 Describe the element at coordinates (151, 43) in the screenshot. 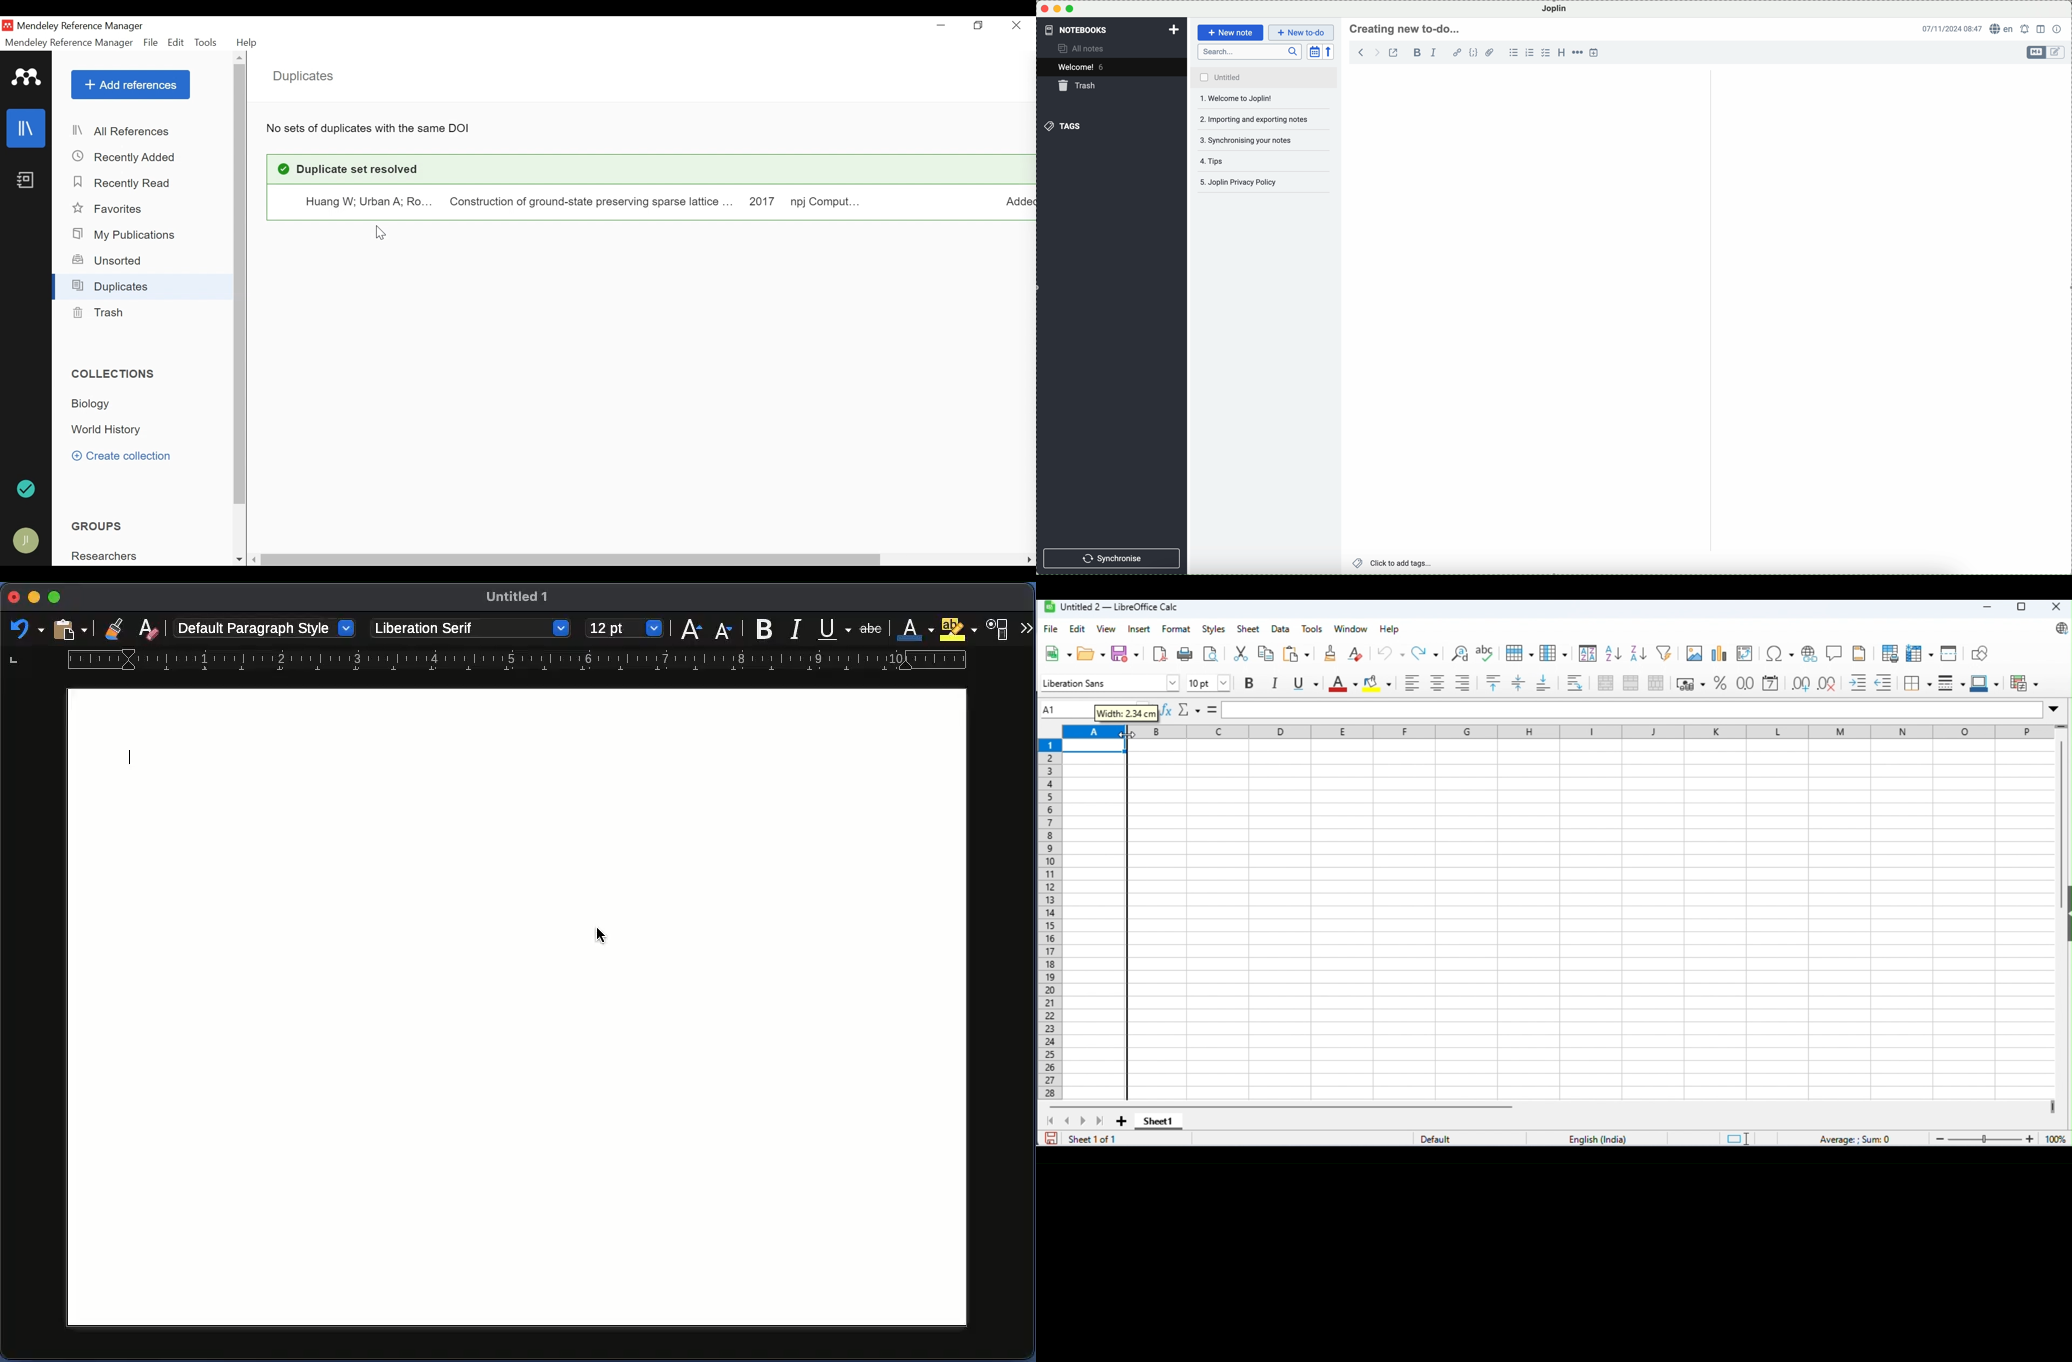

I see `File` at that location.